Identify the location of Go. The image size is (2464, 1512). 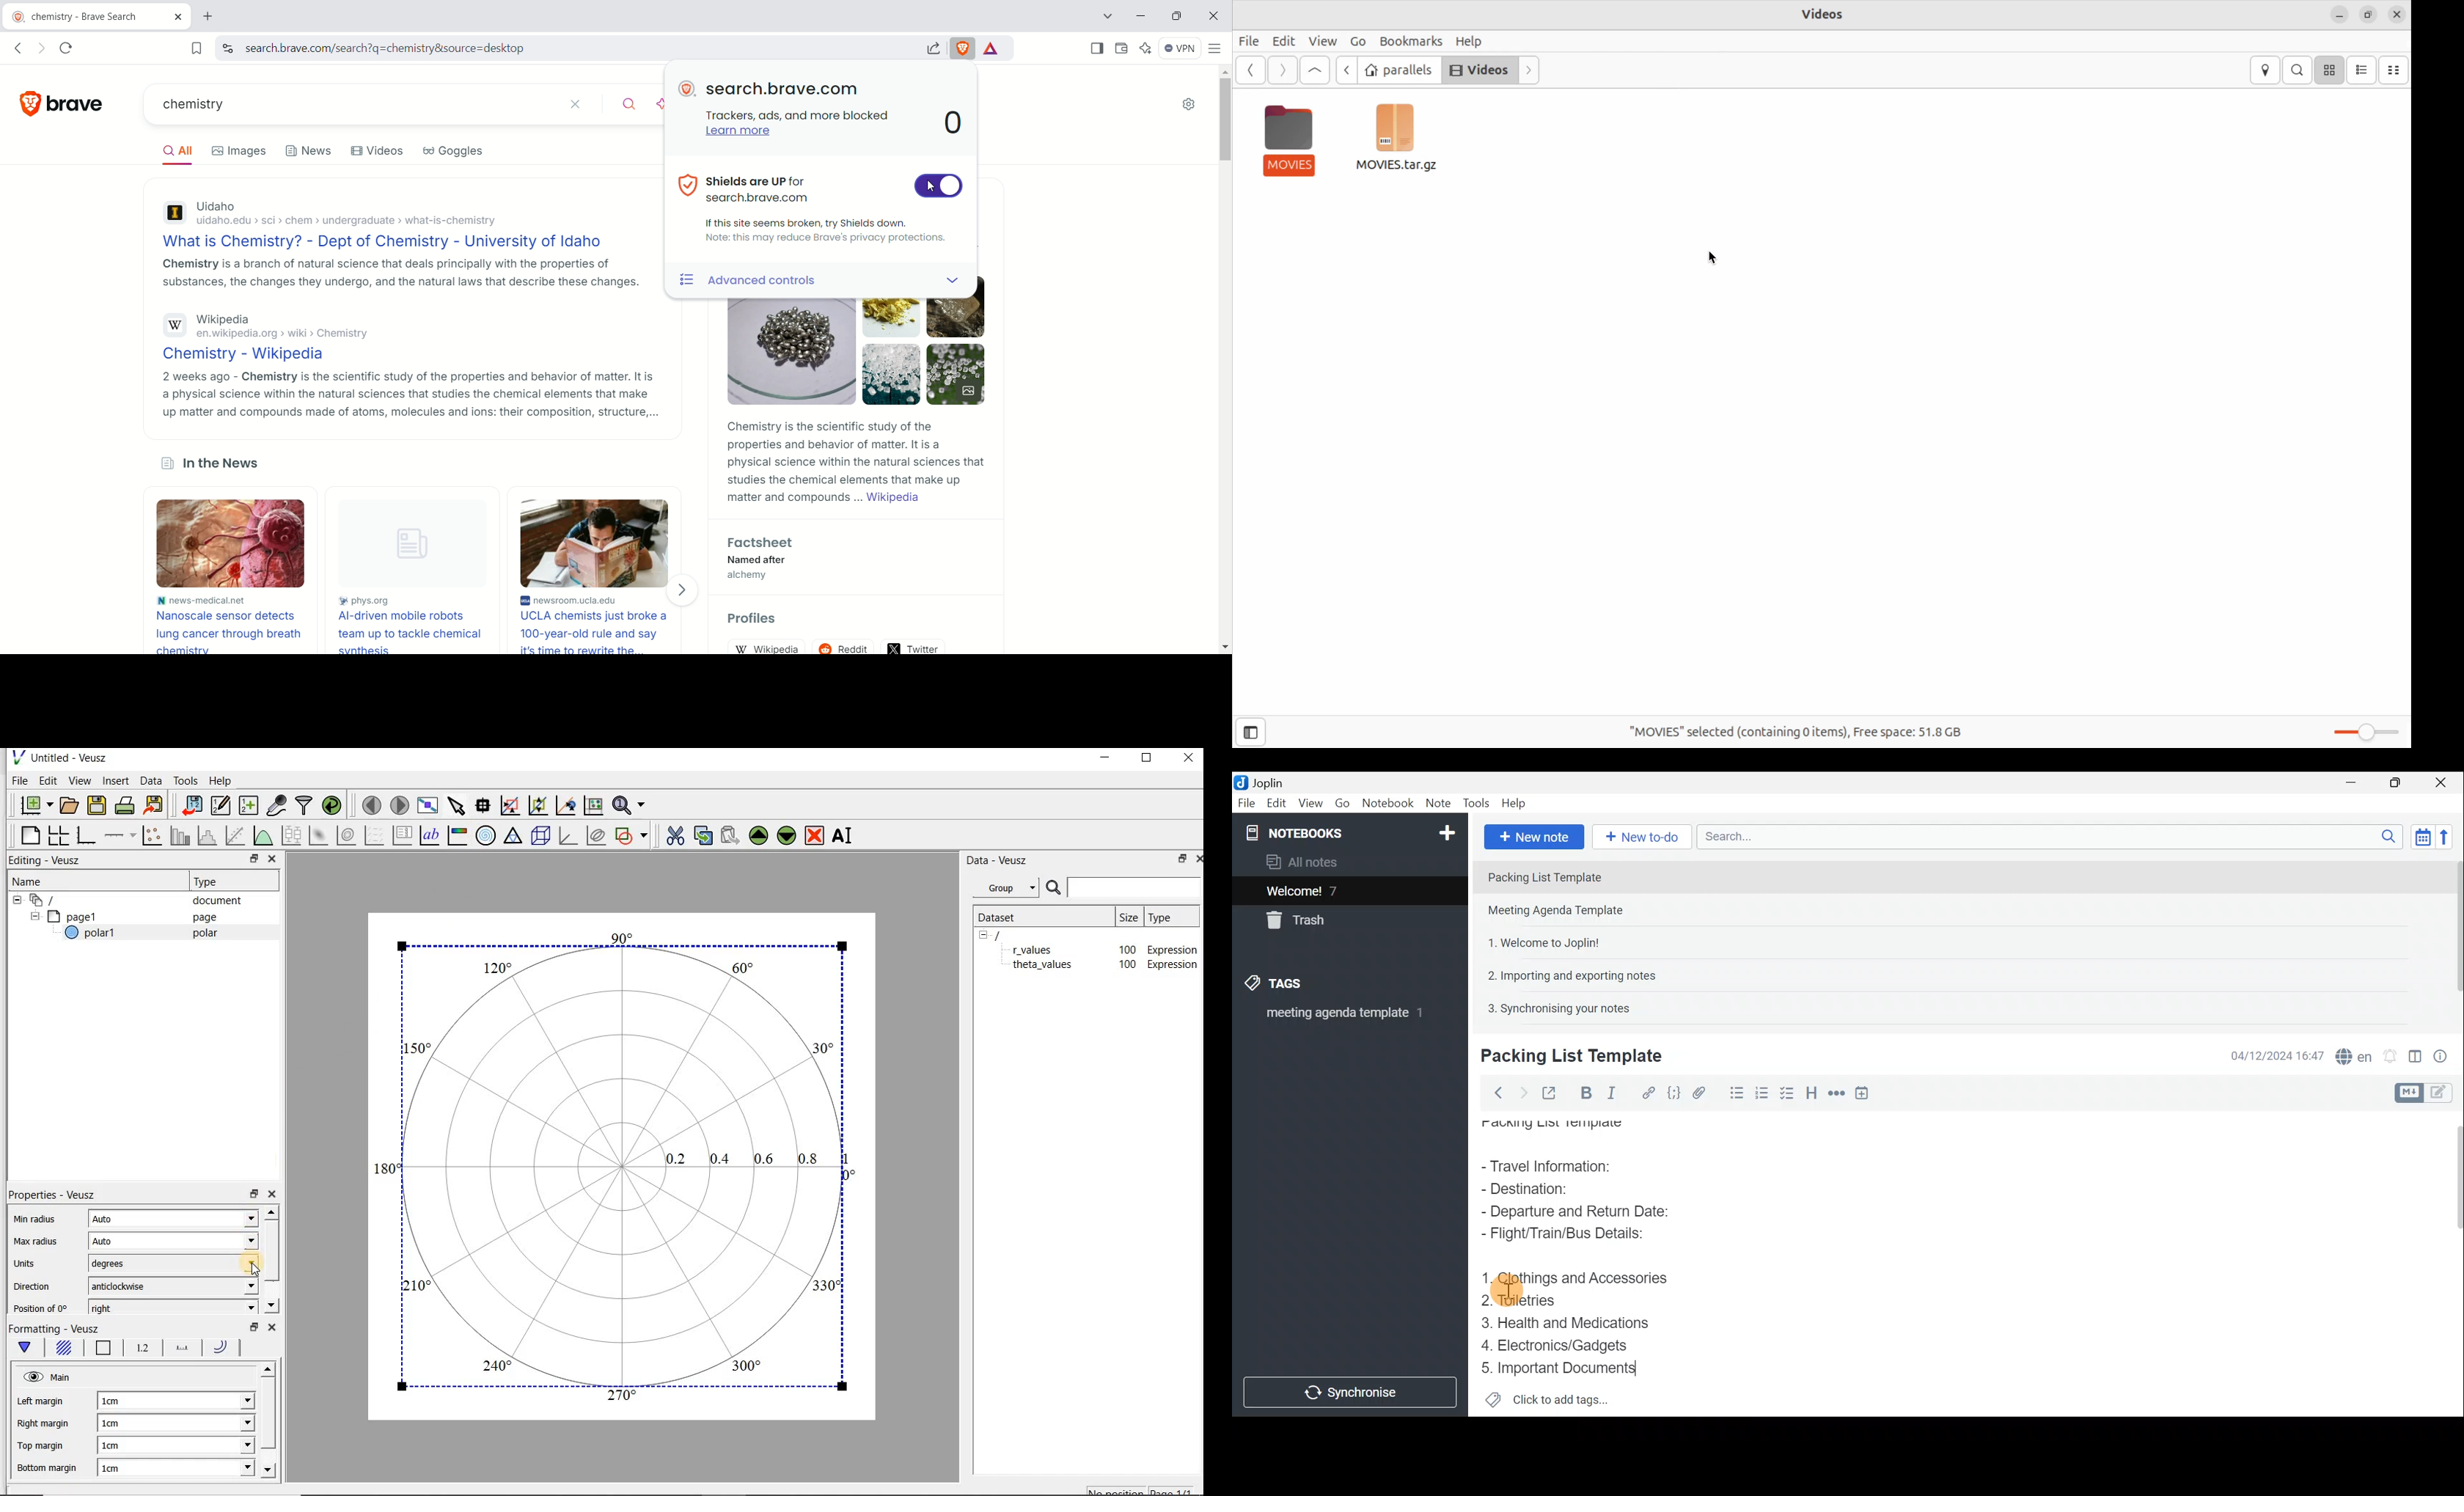
(1343, 803).